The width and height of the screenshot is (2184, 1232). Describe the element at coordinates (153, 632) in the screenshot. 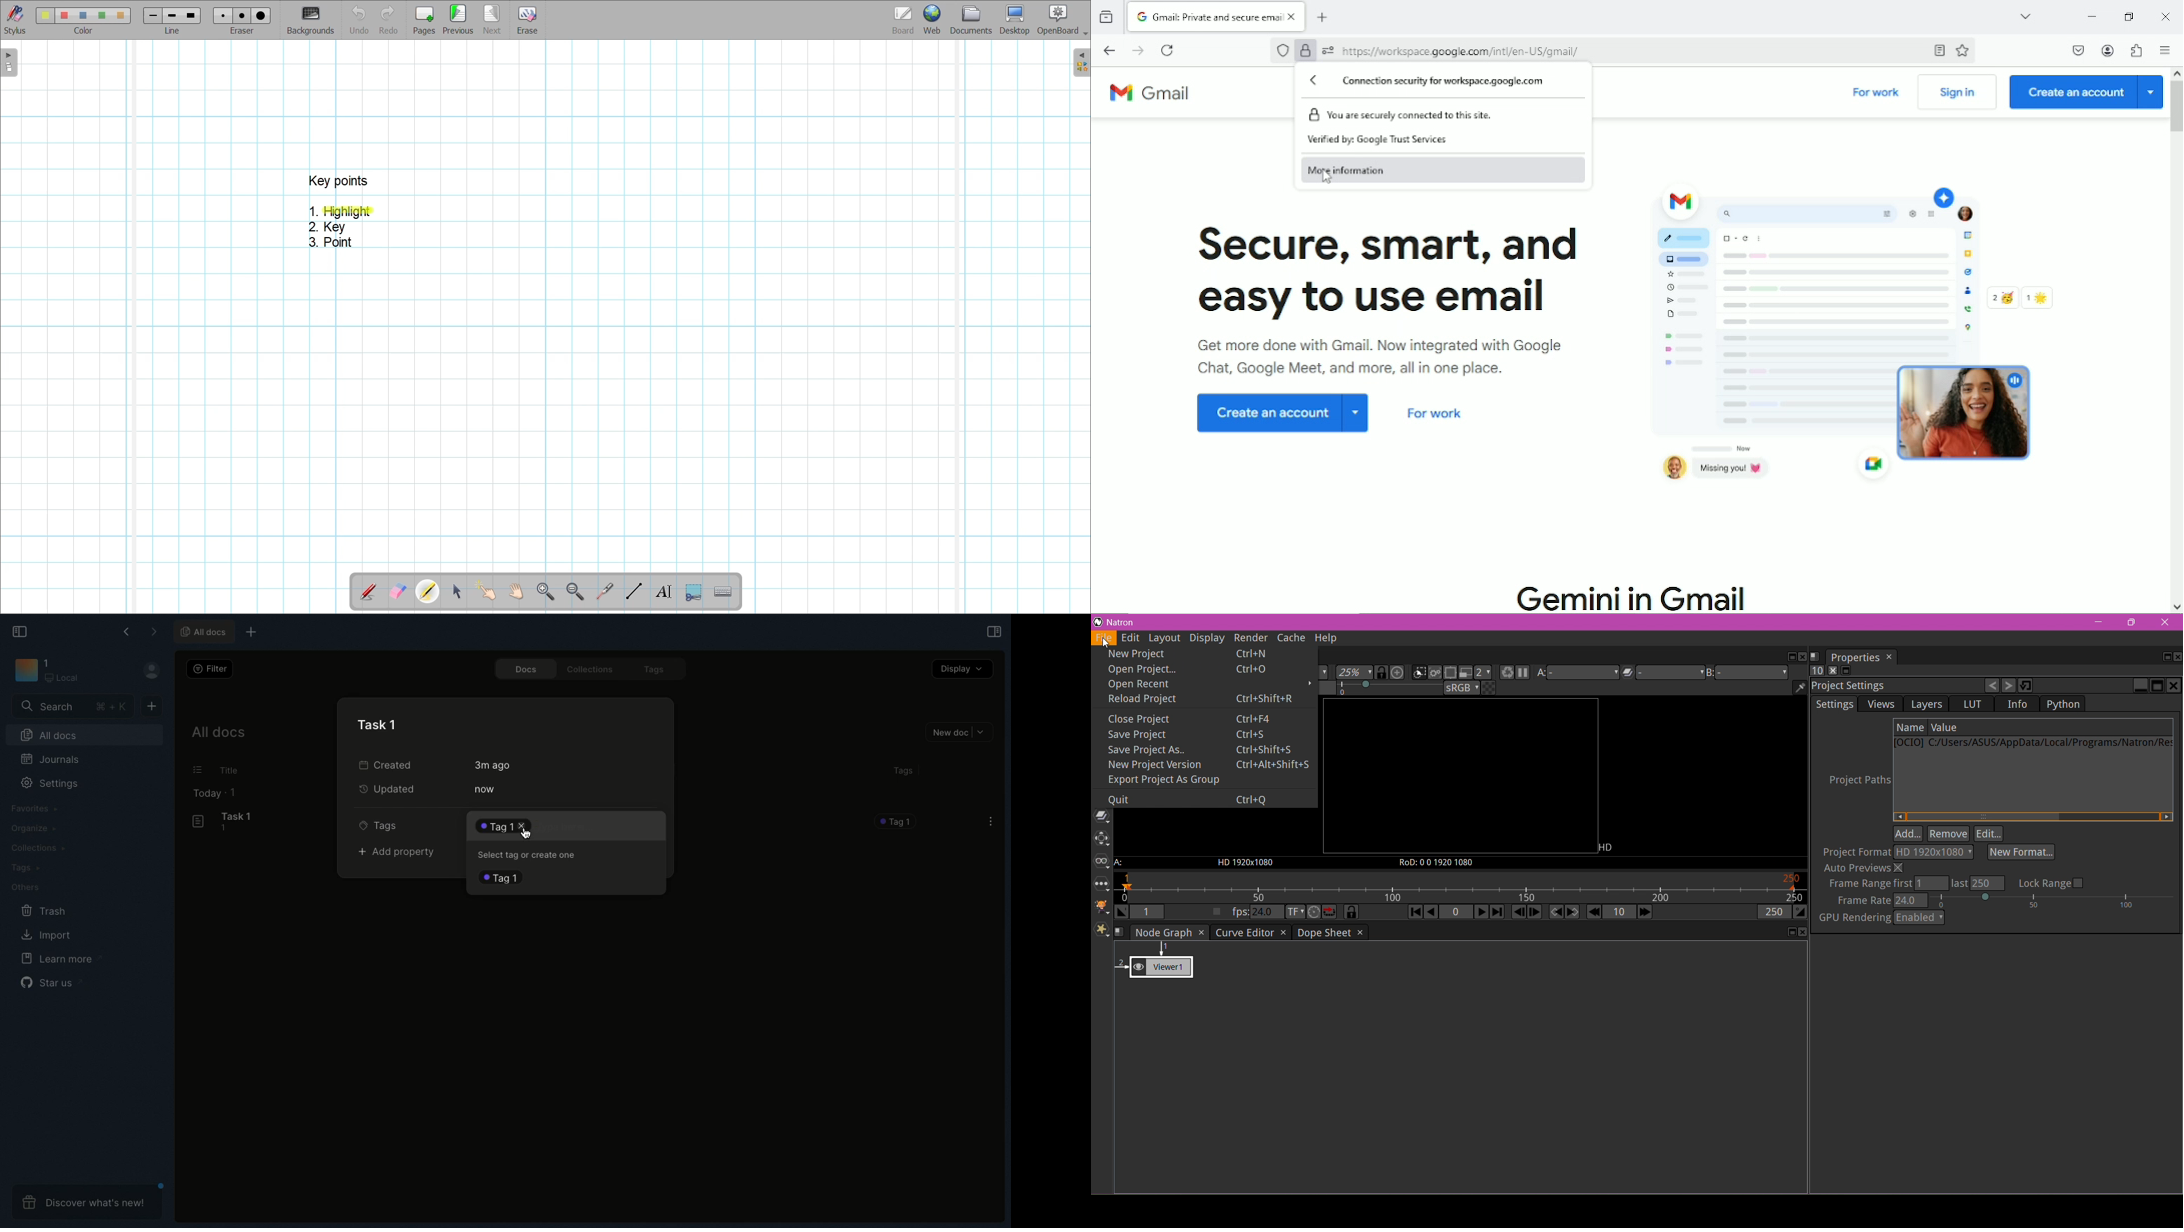

I see `Right arrow` at that location.